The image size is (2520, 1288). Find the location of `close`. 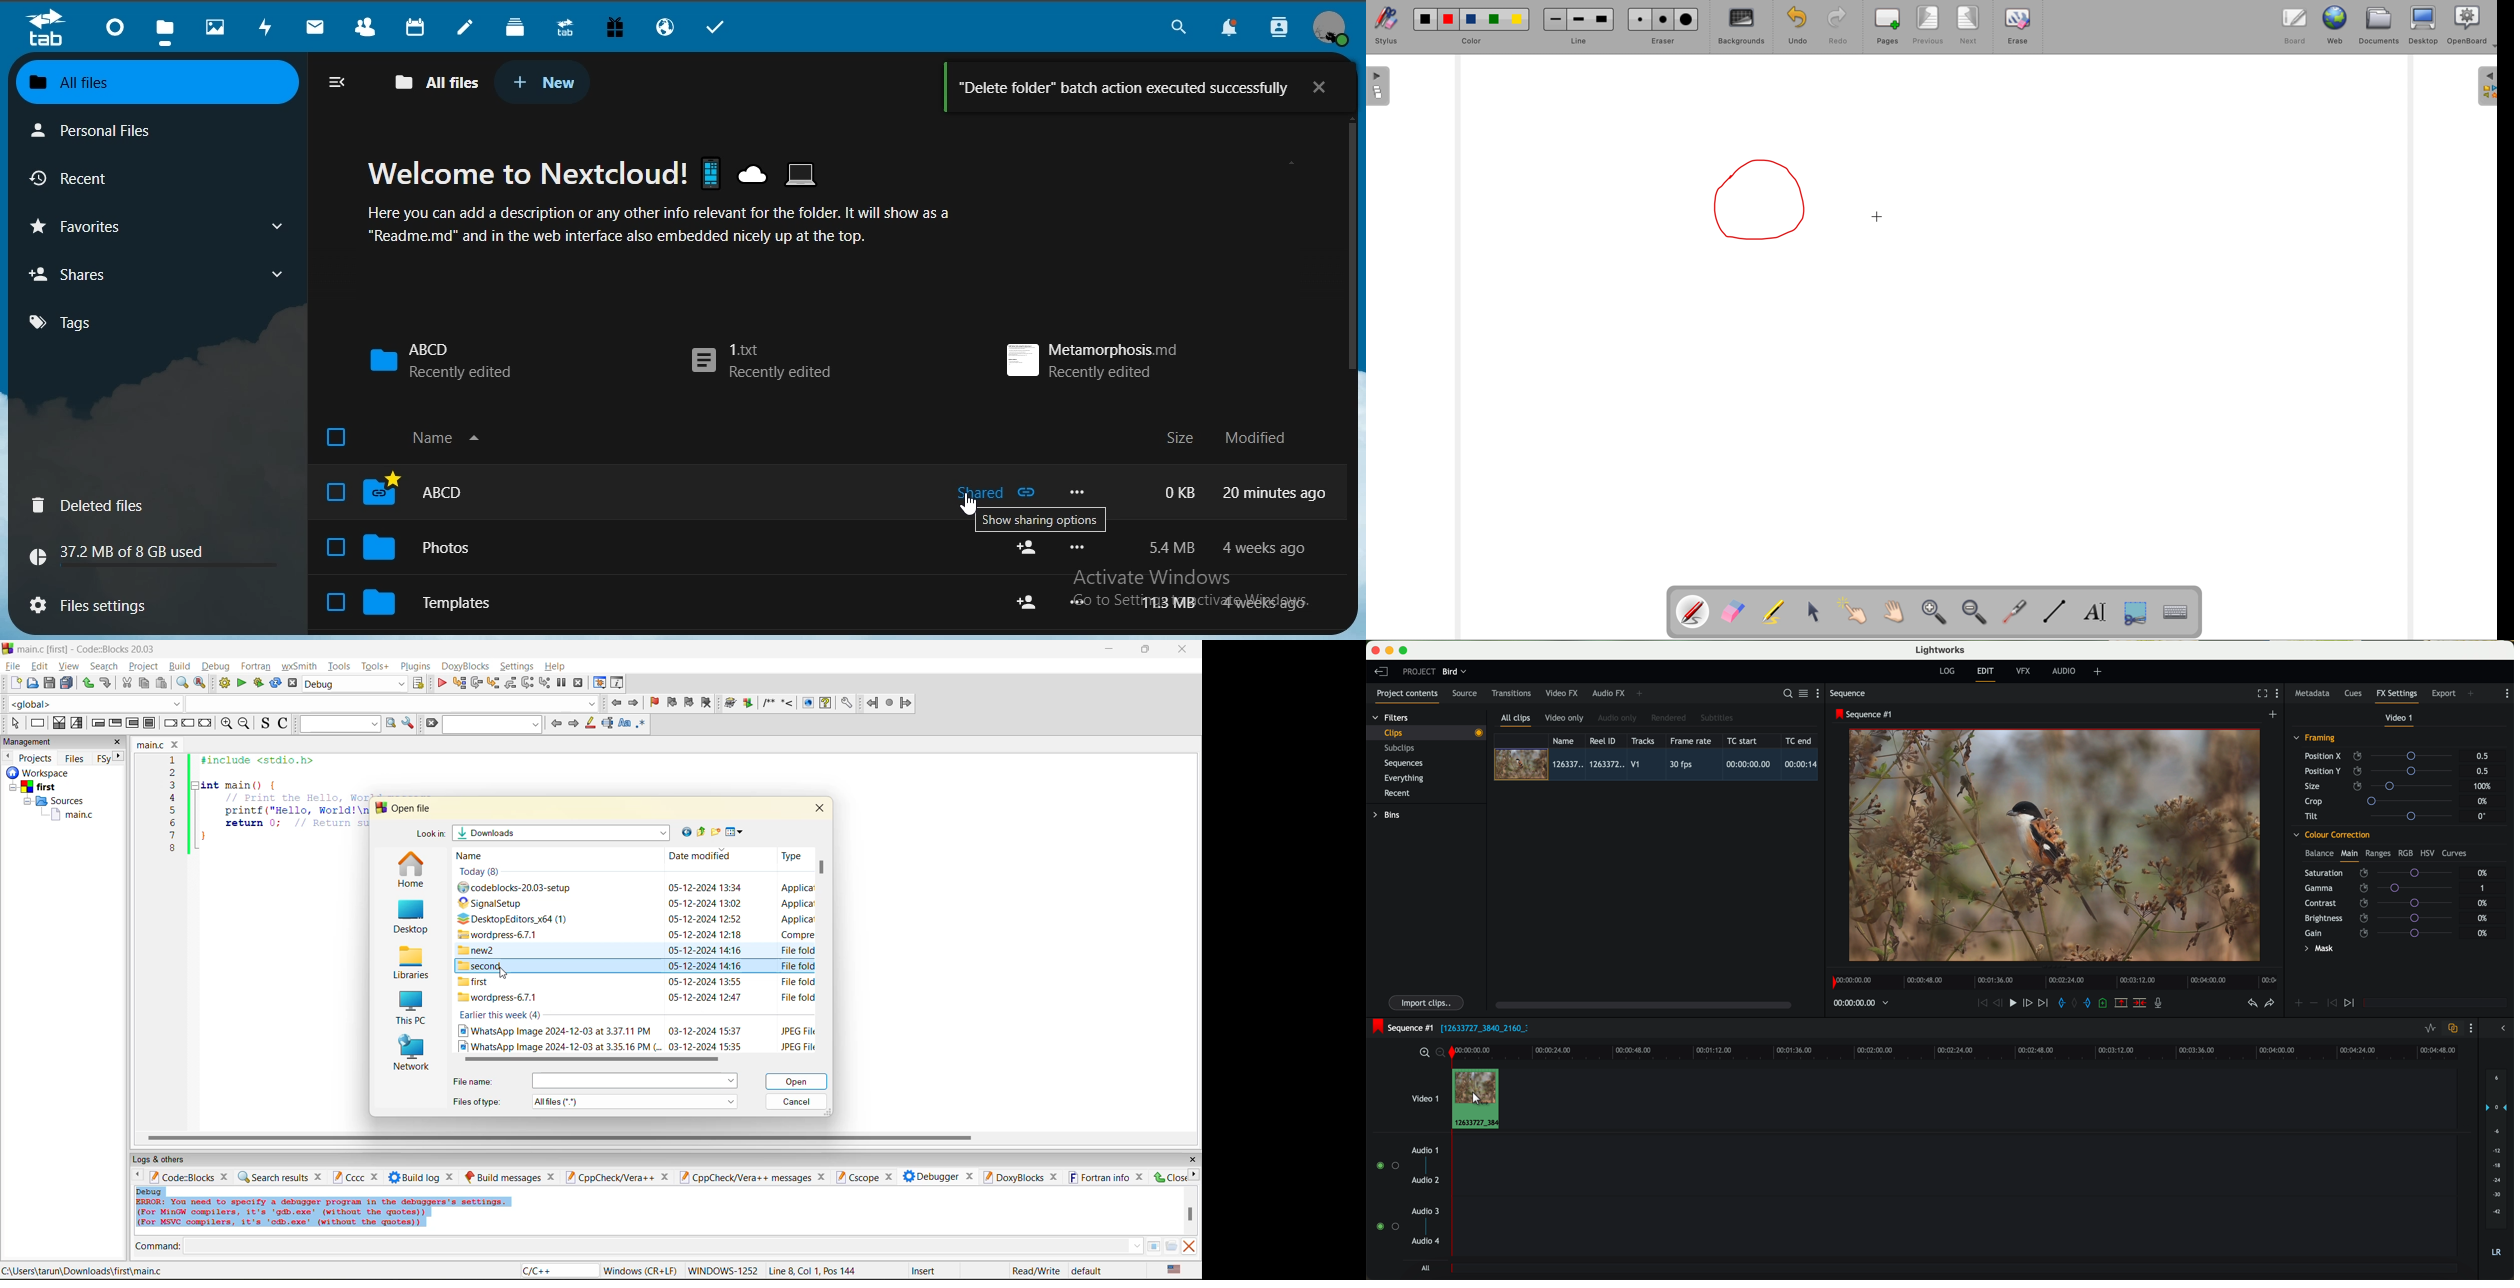

close is located at coordinates (452, 1177).